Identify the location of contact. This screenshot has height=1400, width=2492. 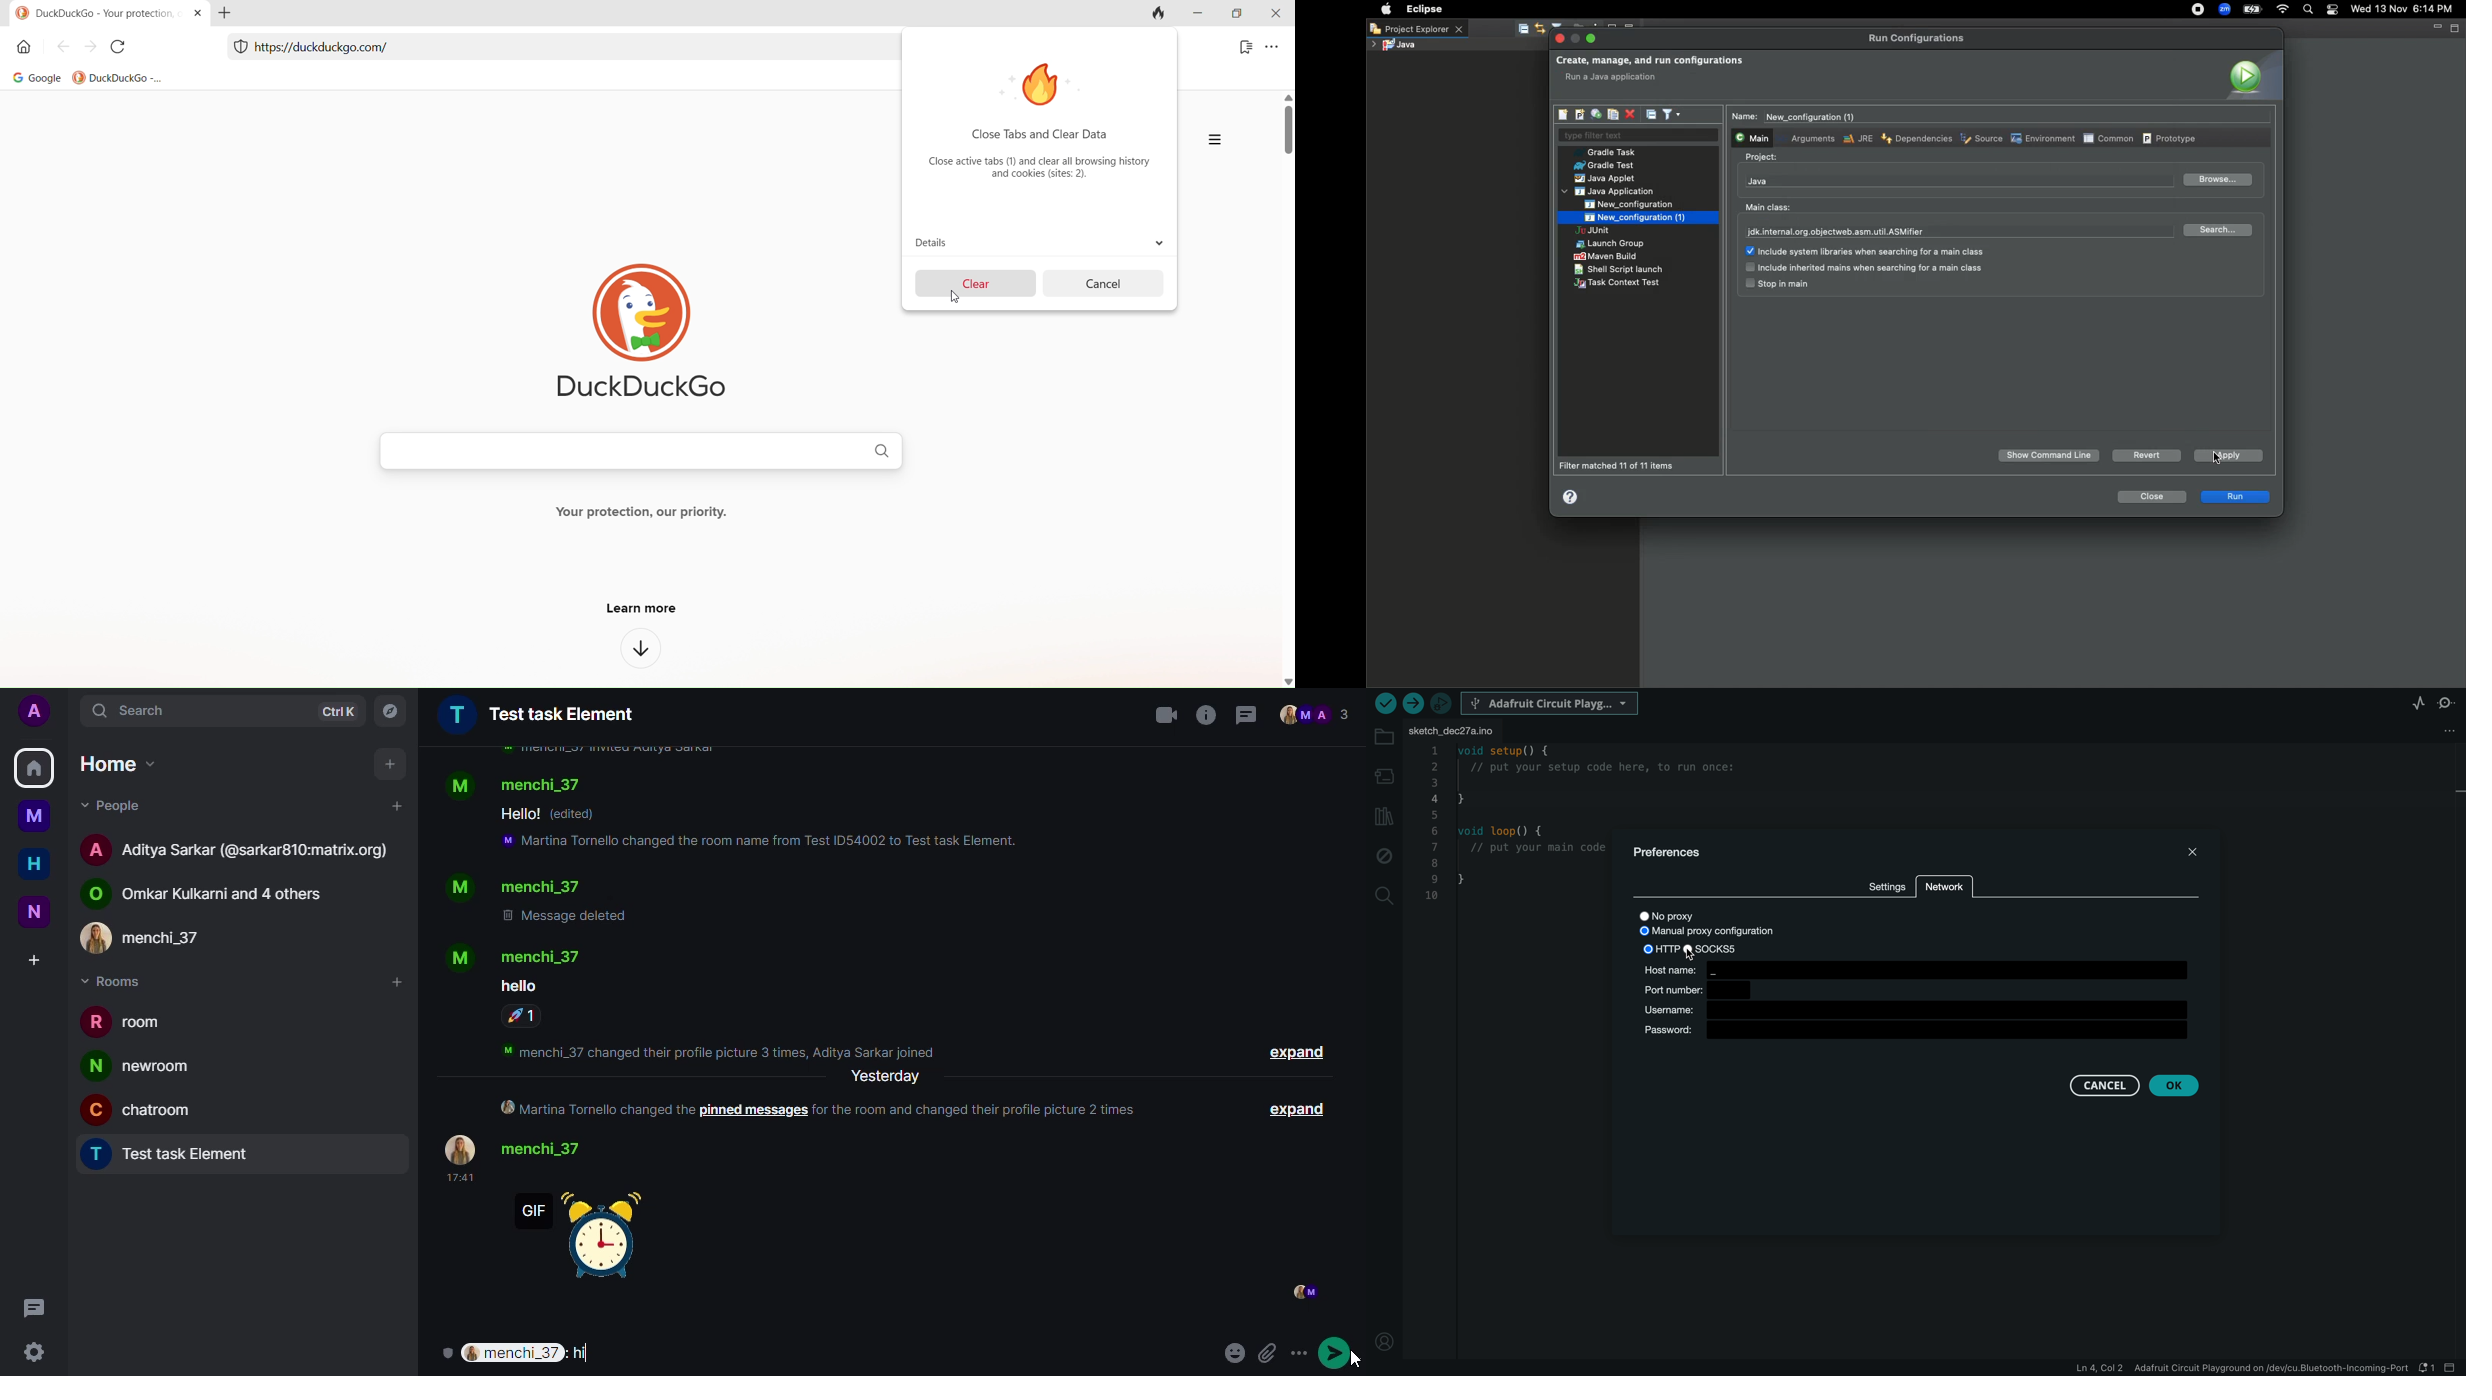
(518, 784).